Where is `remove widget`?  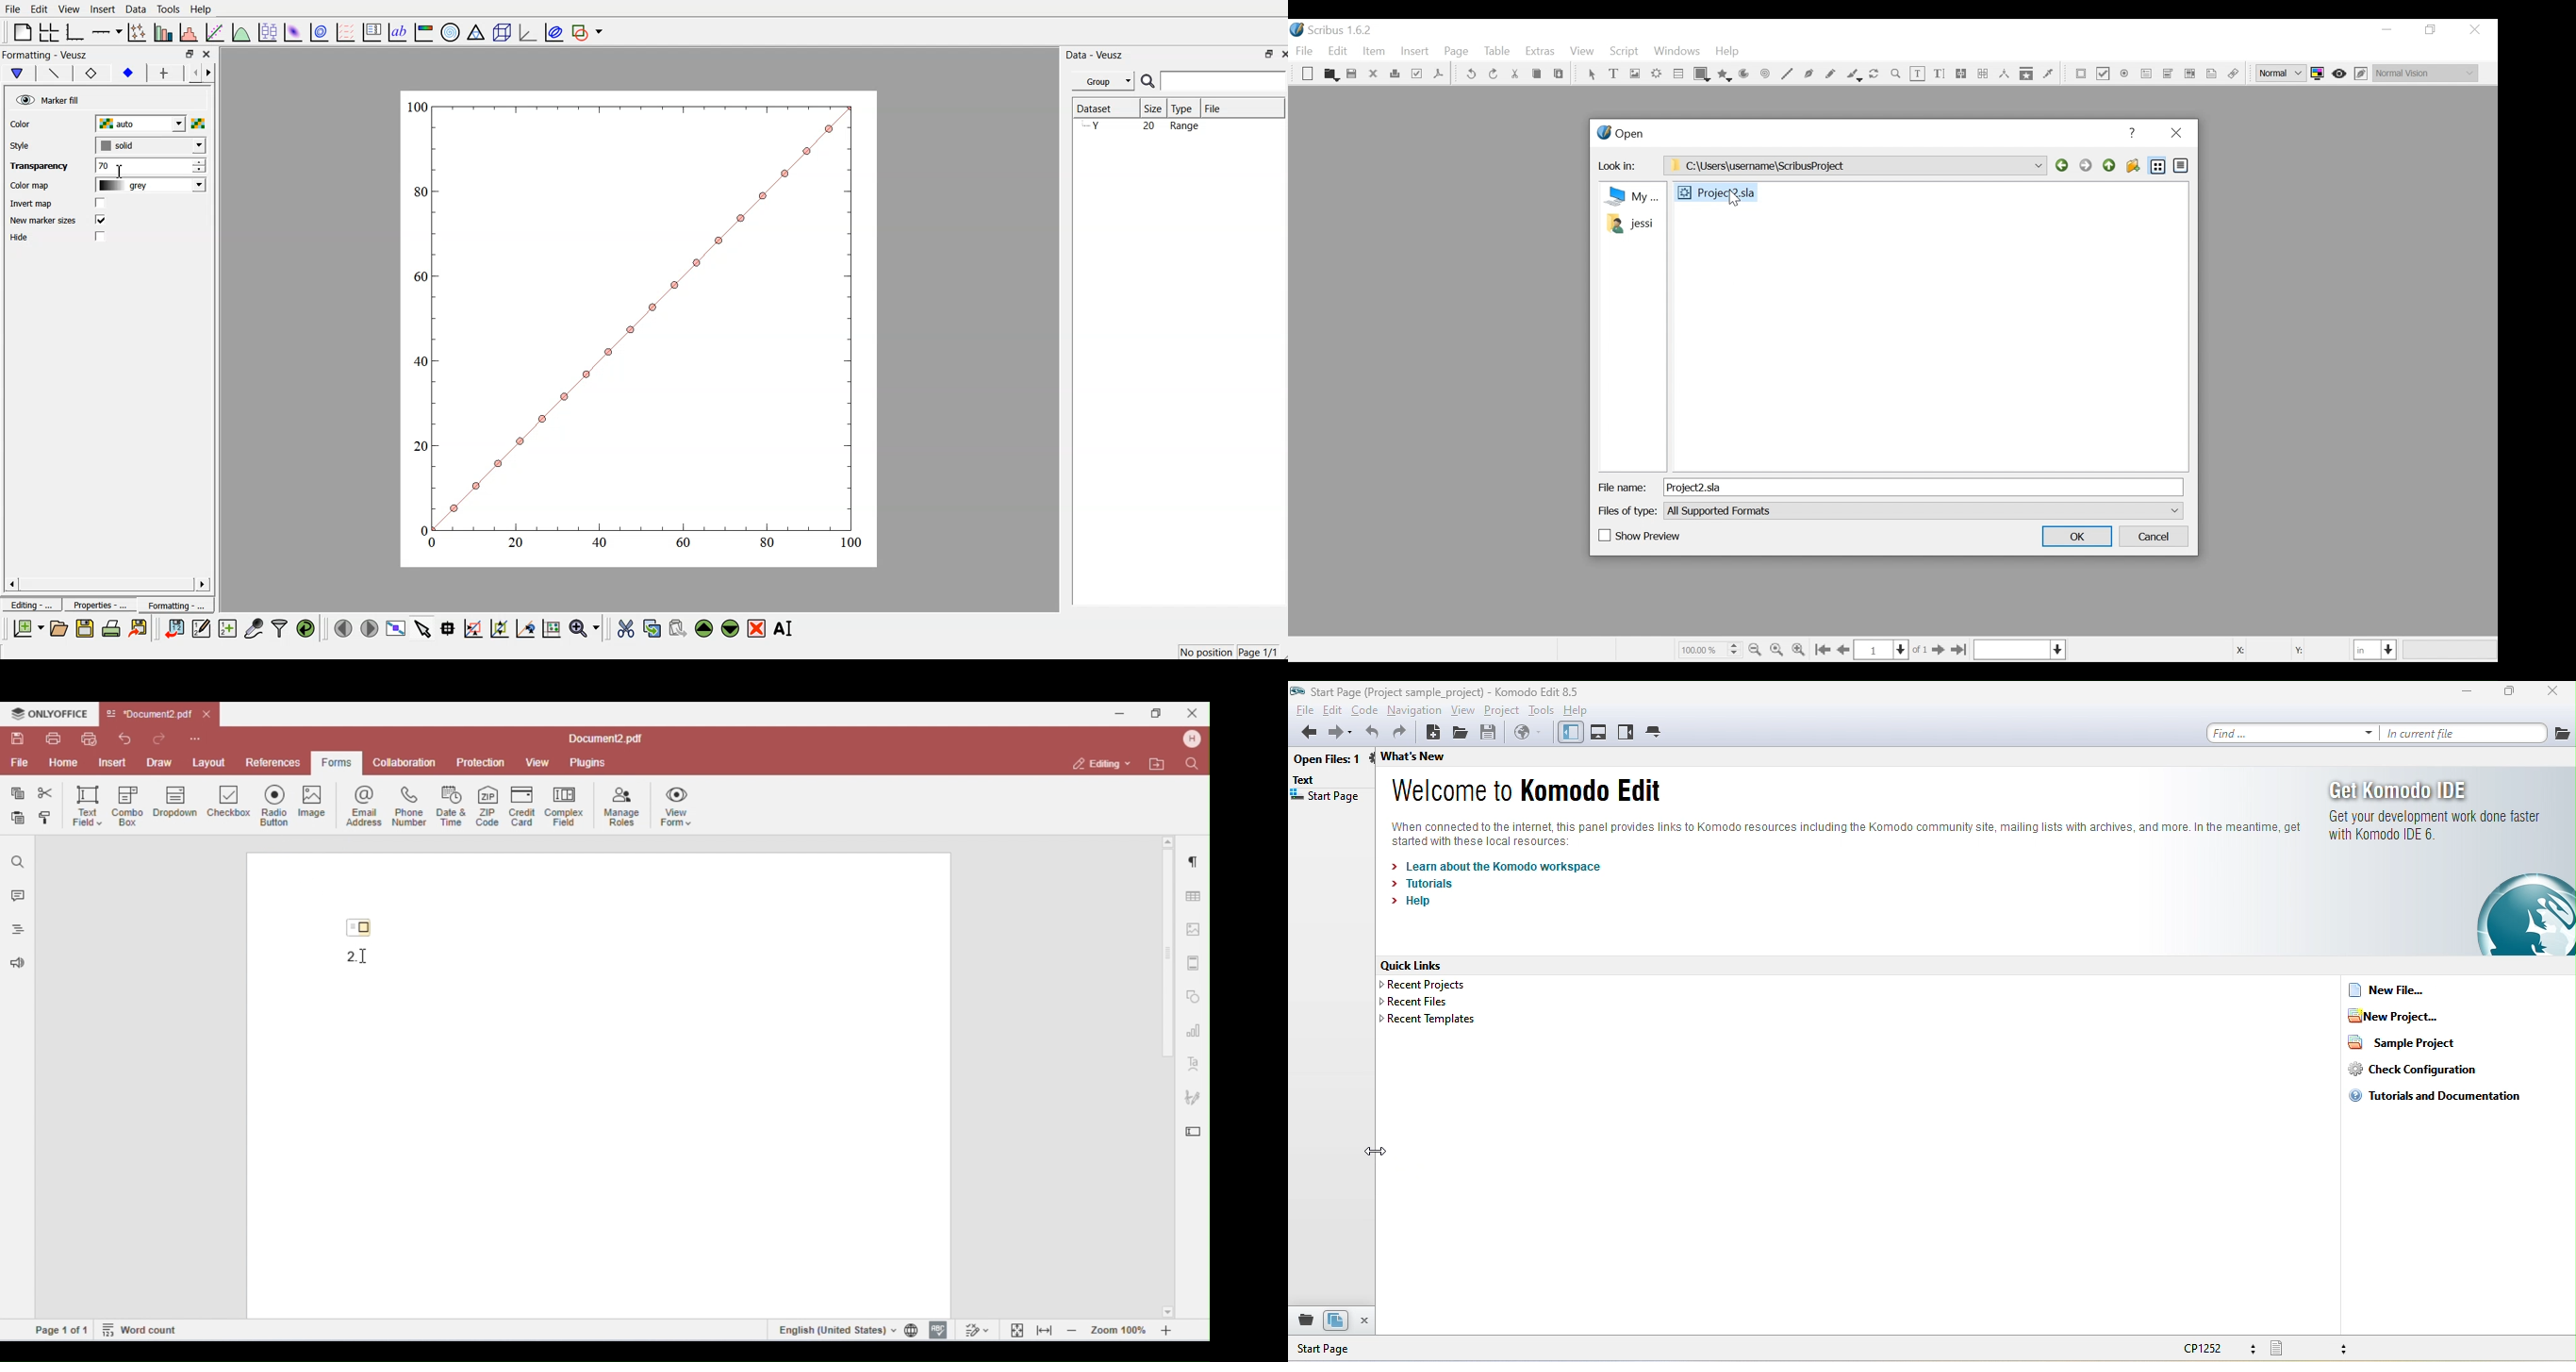 remove widget is located at coordinates (756, 628).